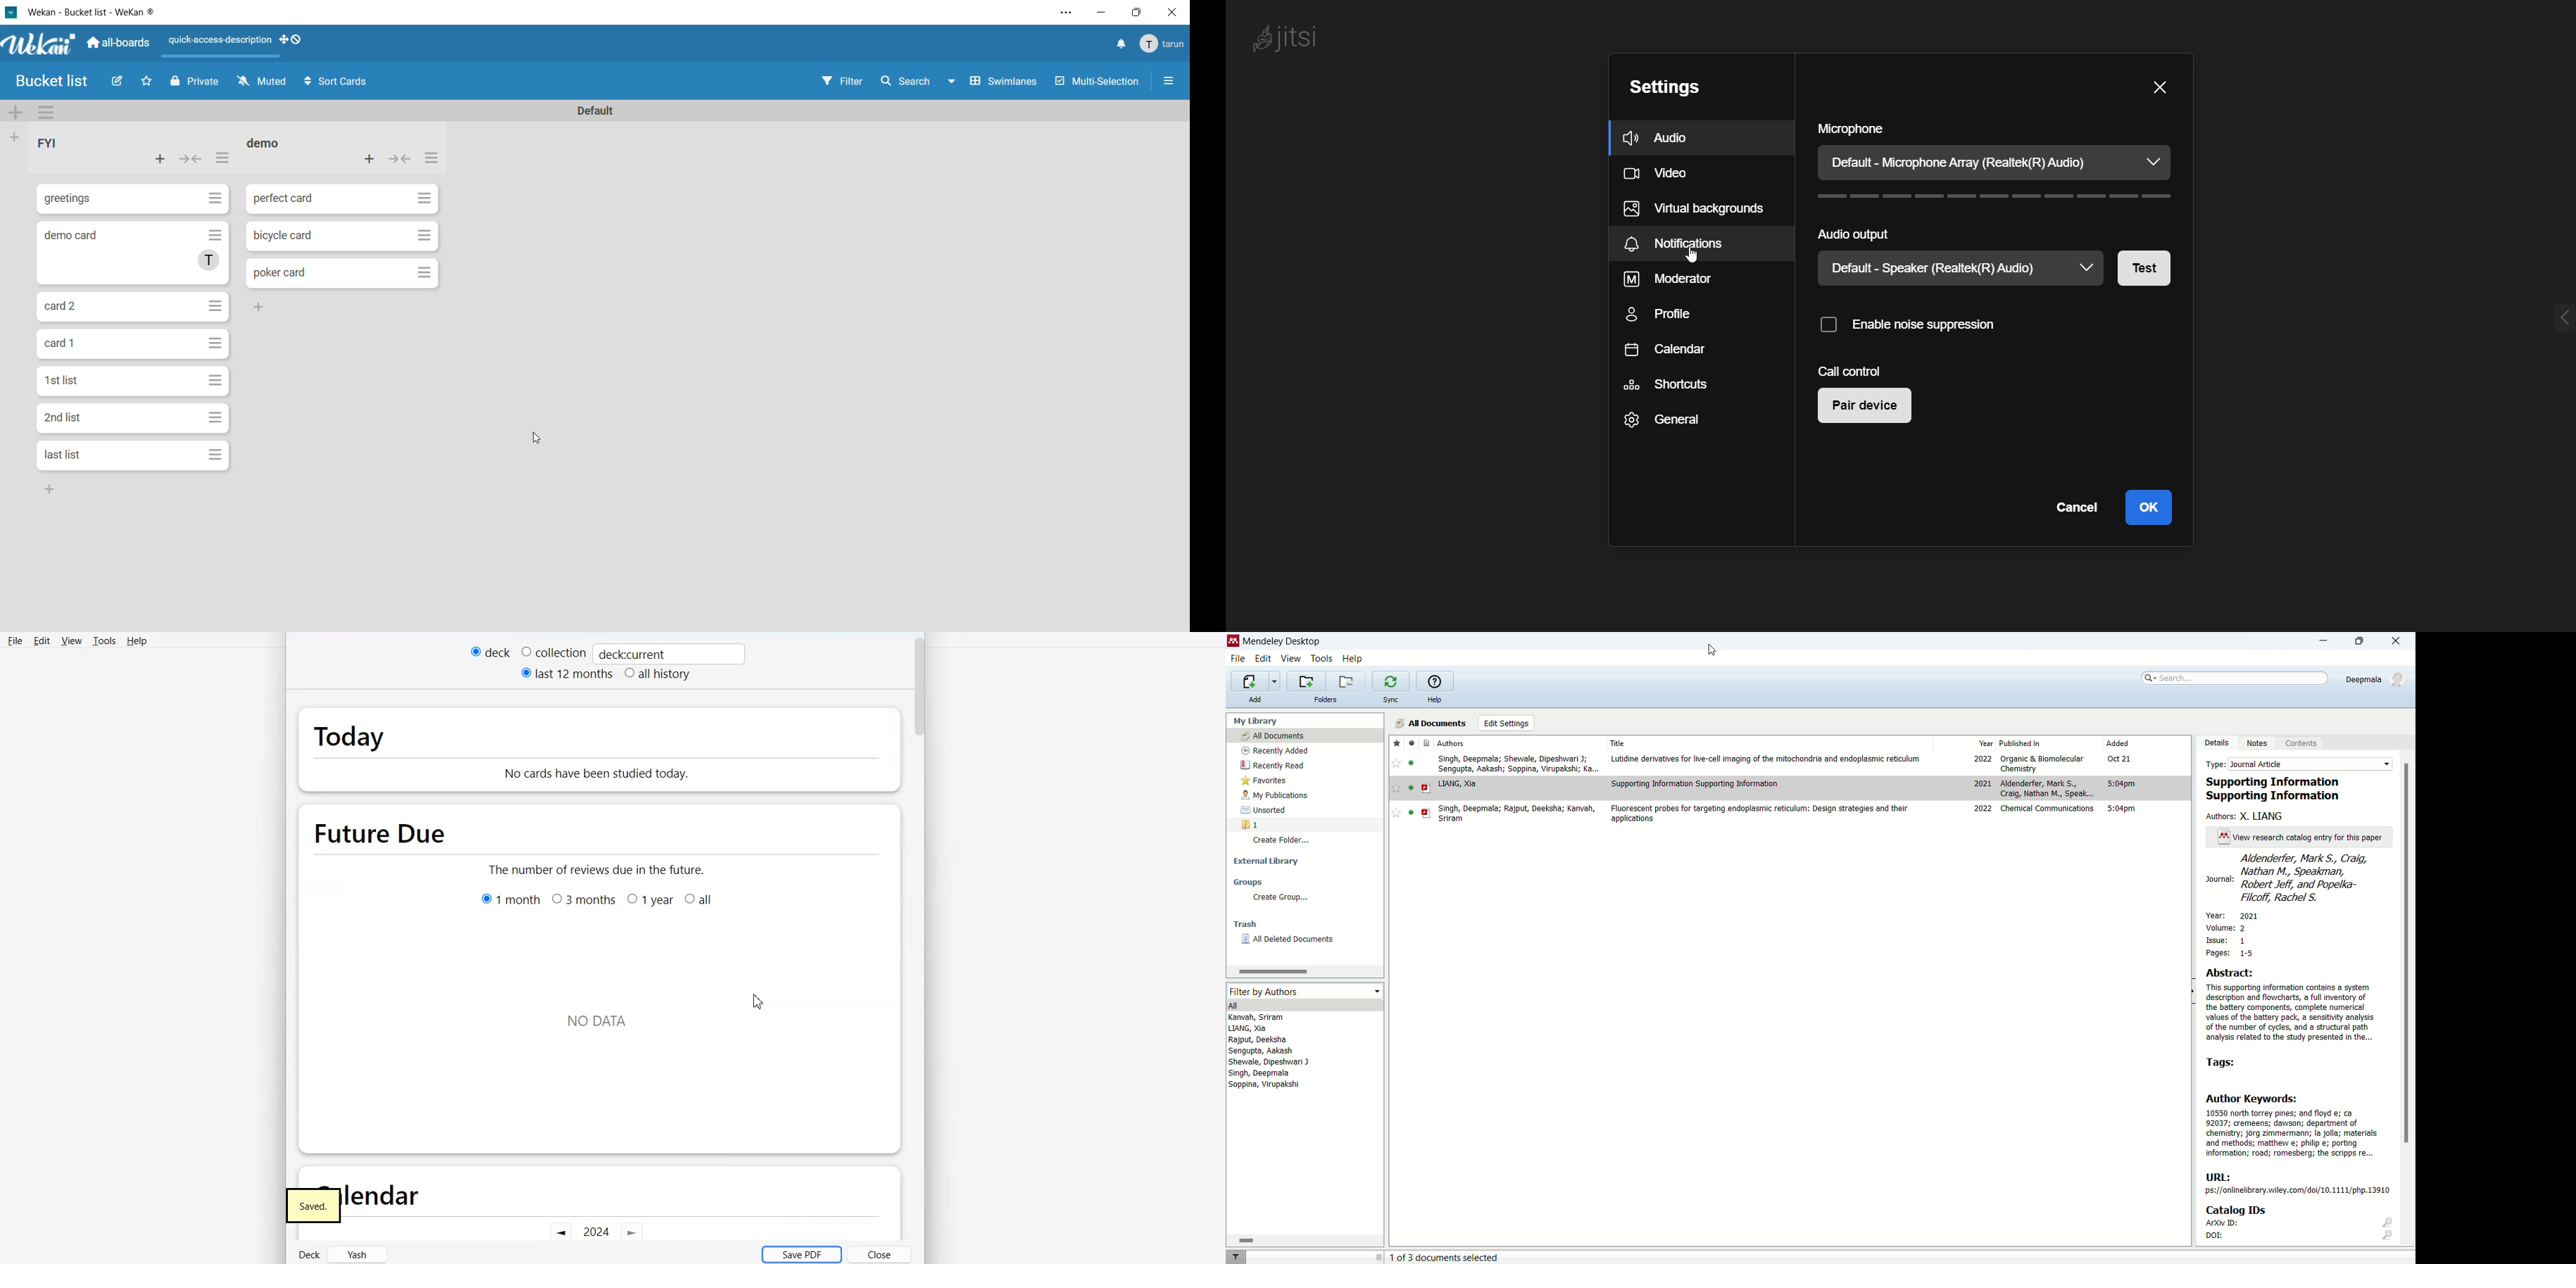 The width and height of the screenshot is (2576, 1288). What do you see at coordinates (583, 899) in the screenshot?
I see `3 Months` at bounding box center [583, 899].